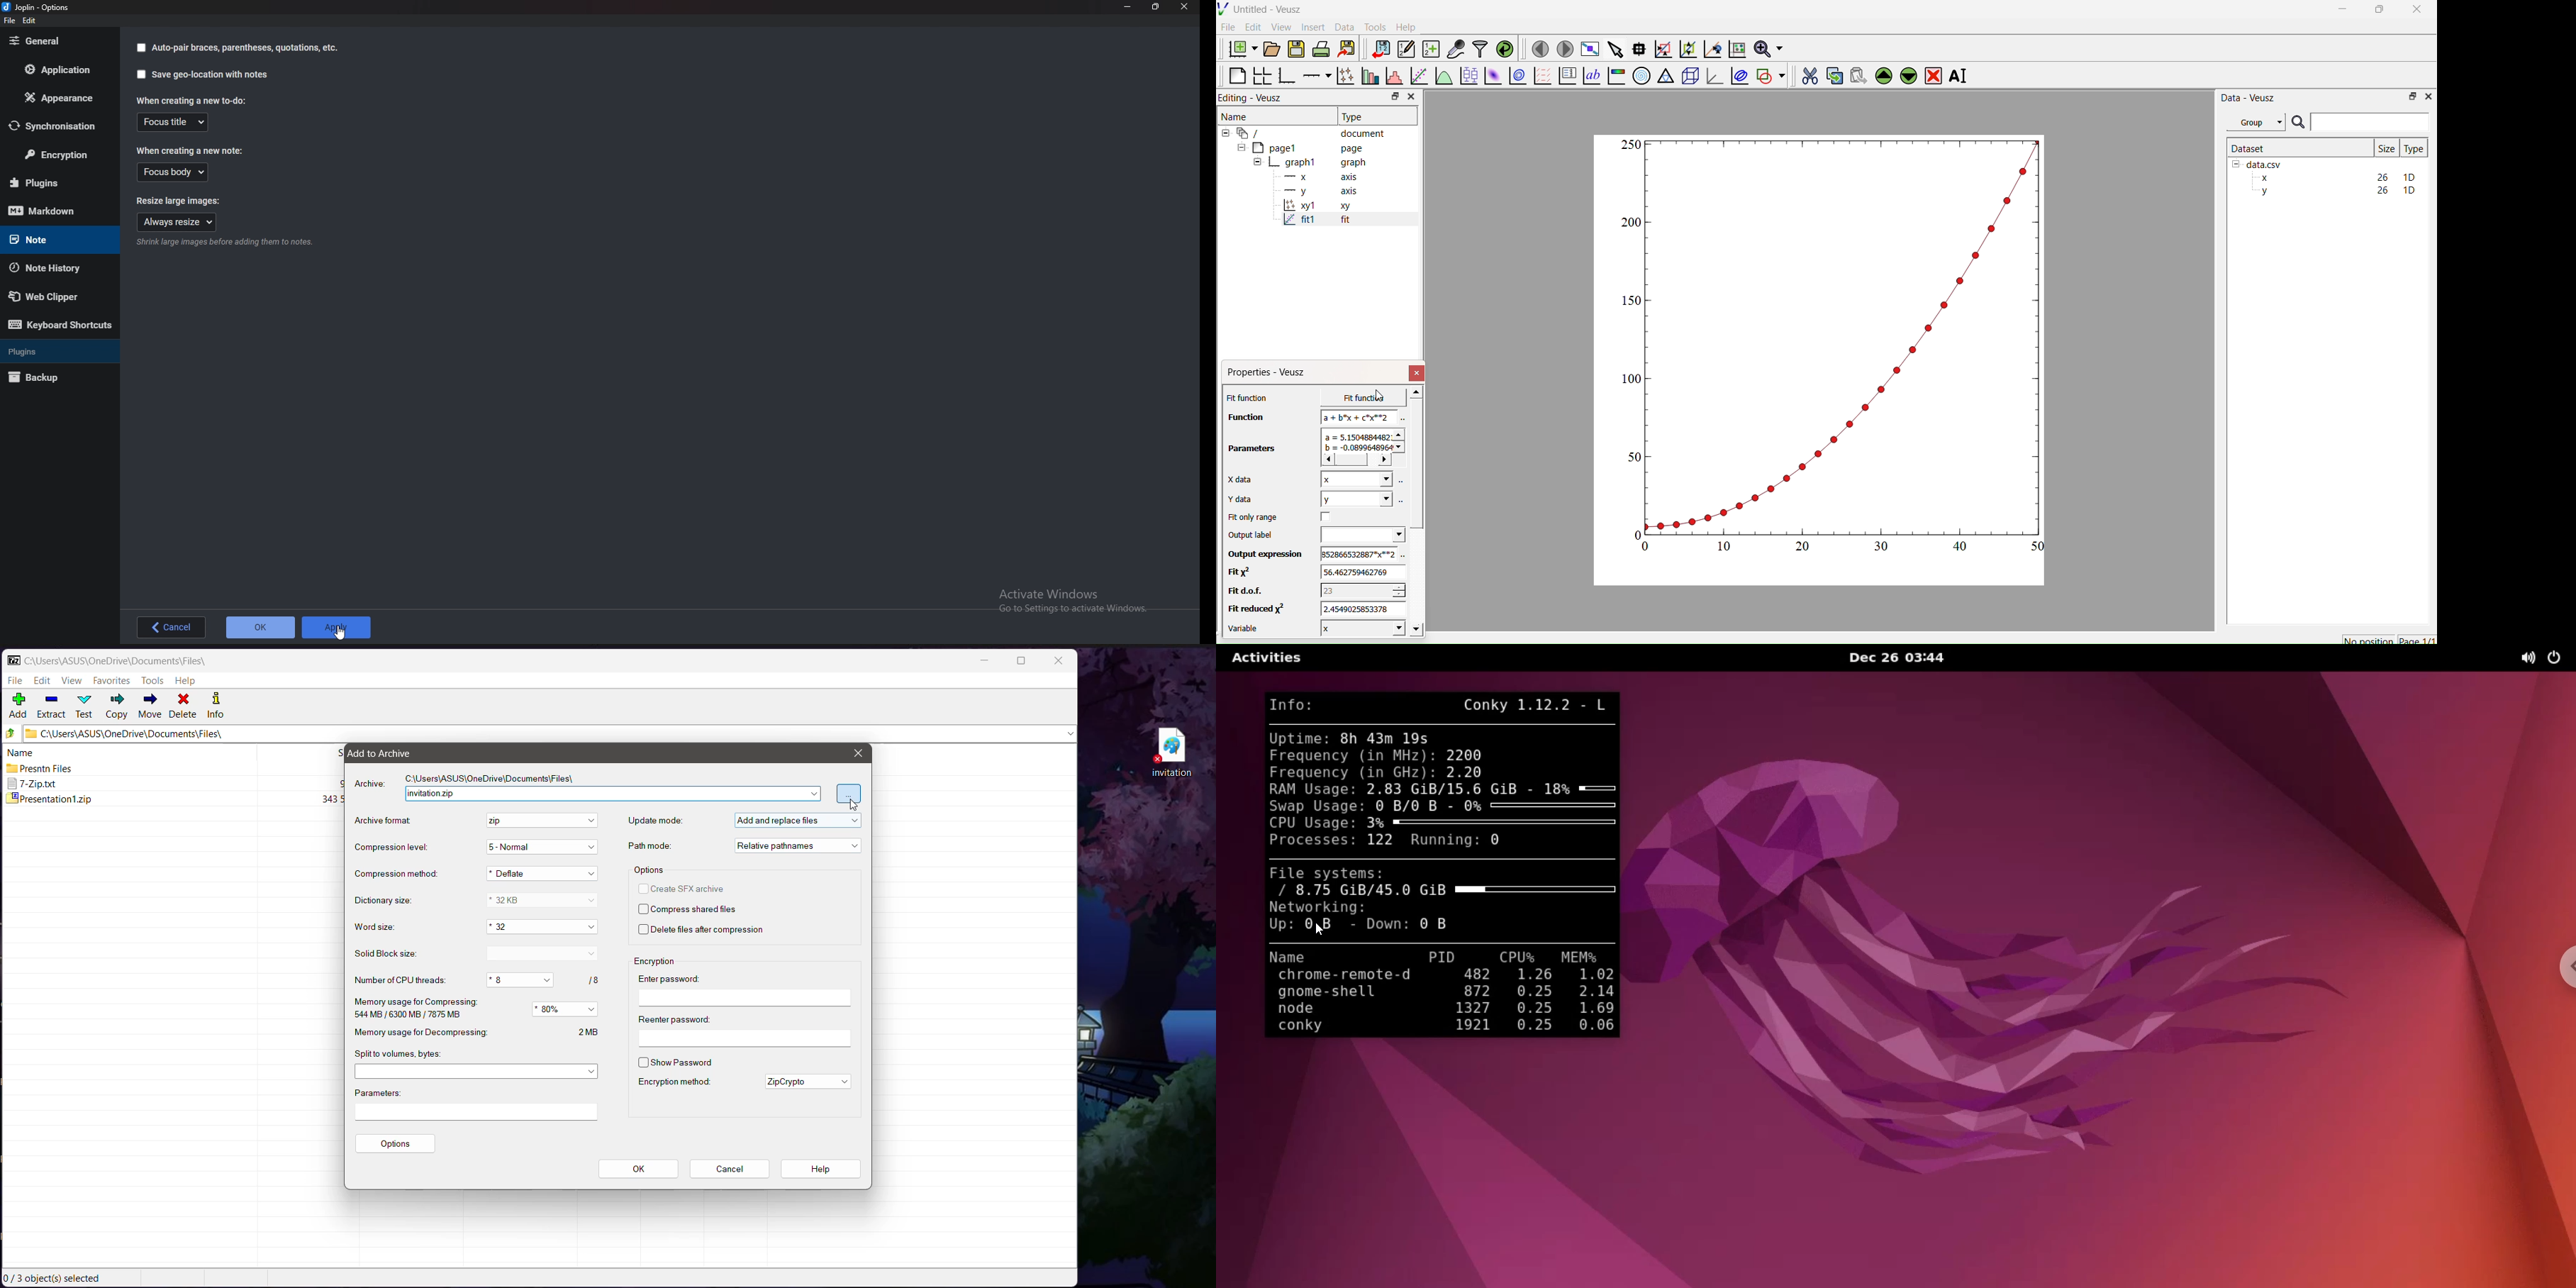 The width and height of the screenshot is (2576, 1288). Describe the element at coordinates (195, 100) in the screenshot. I see `When creating a new to do` at that location.